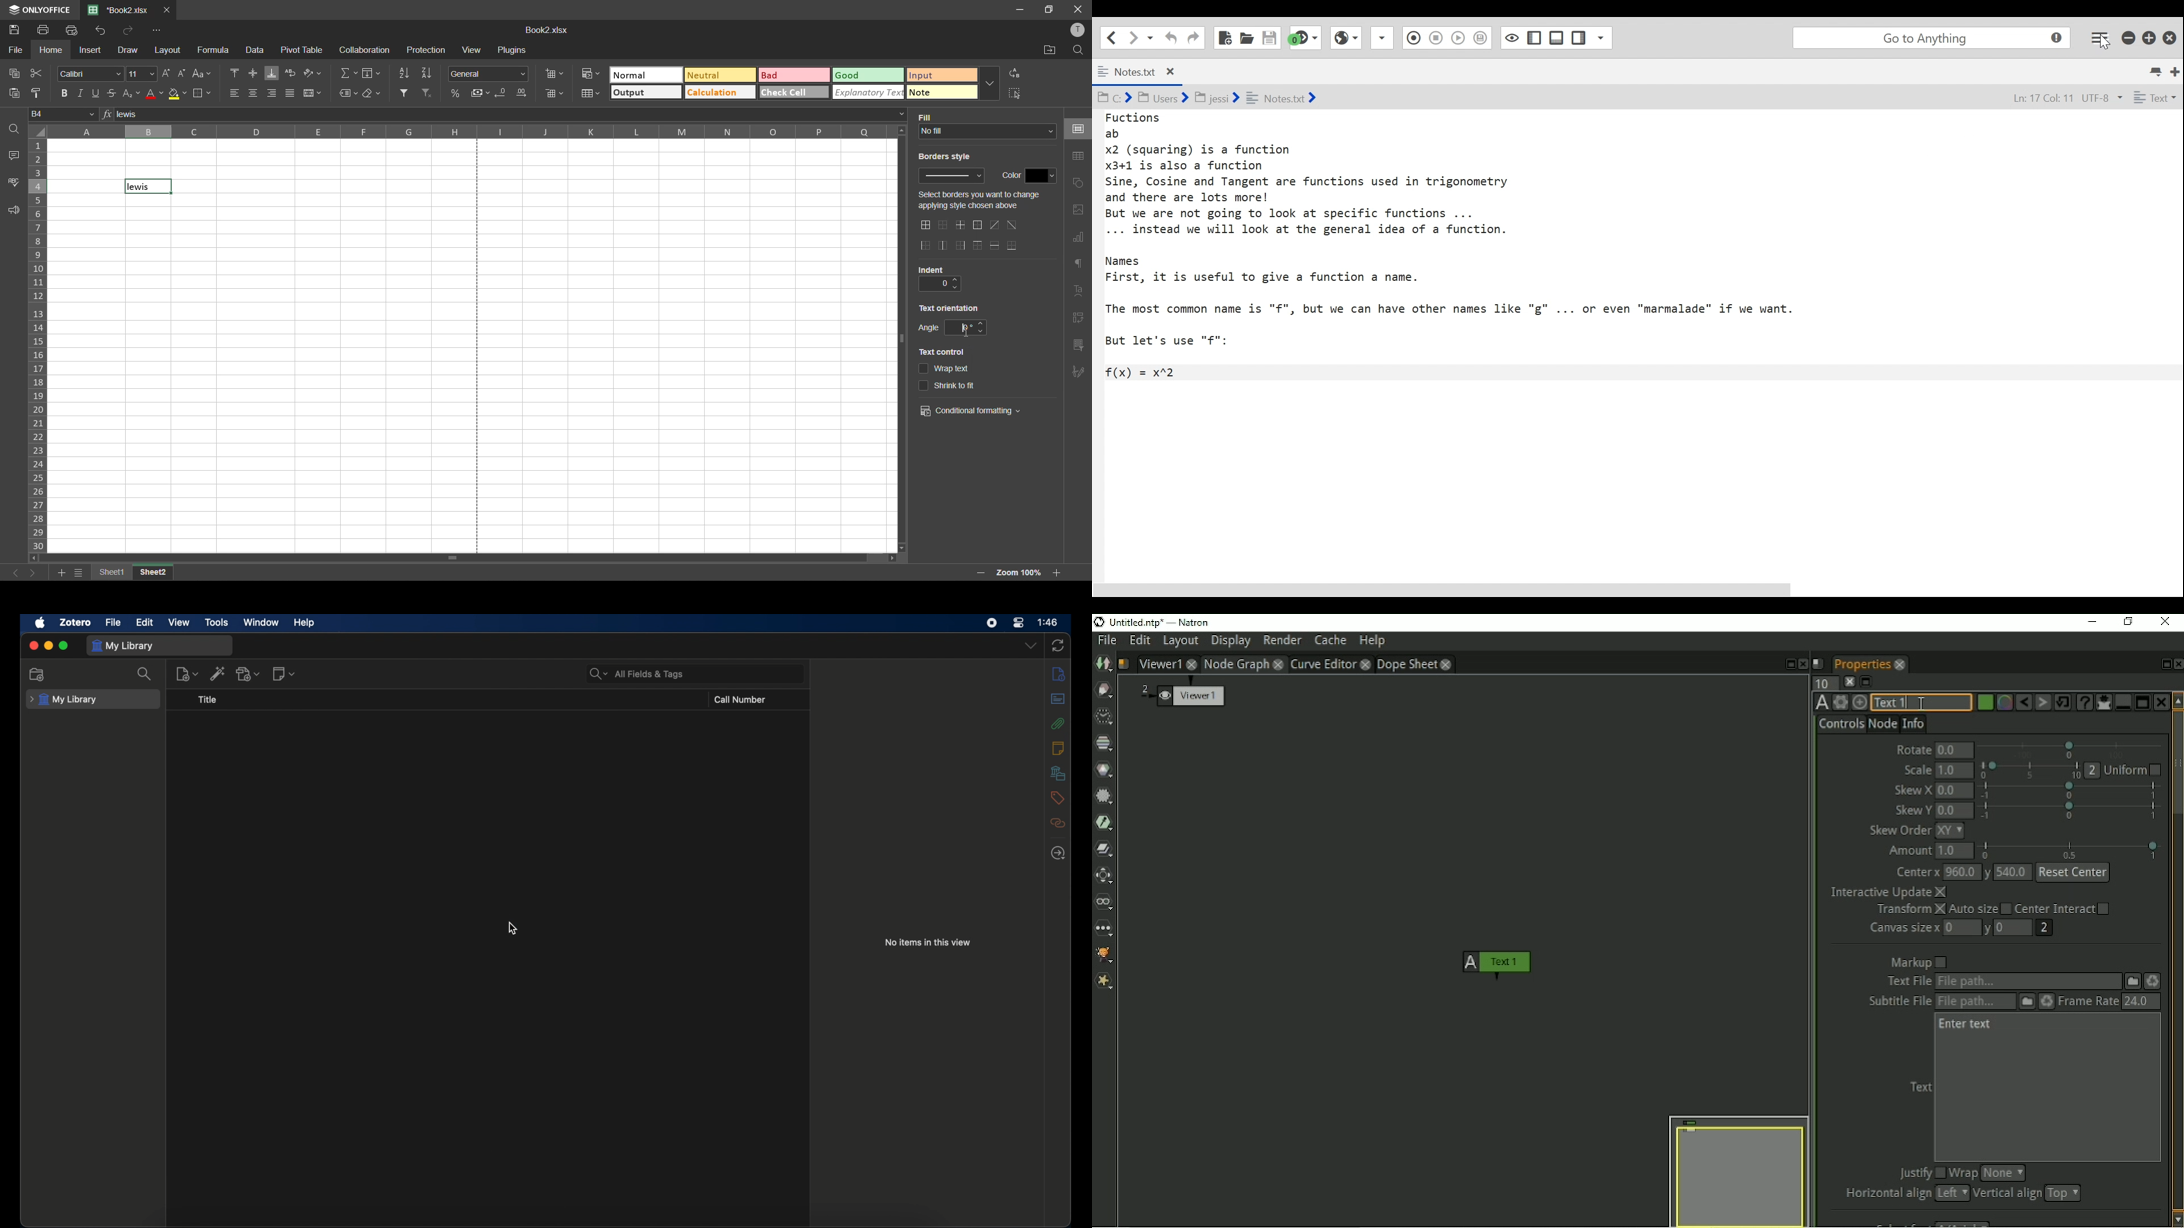 The width and height of the screenshot is (2184, 1232). I want to click on Play Last Macro, so click(1346, 36).